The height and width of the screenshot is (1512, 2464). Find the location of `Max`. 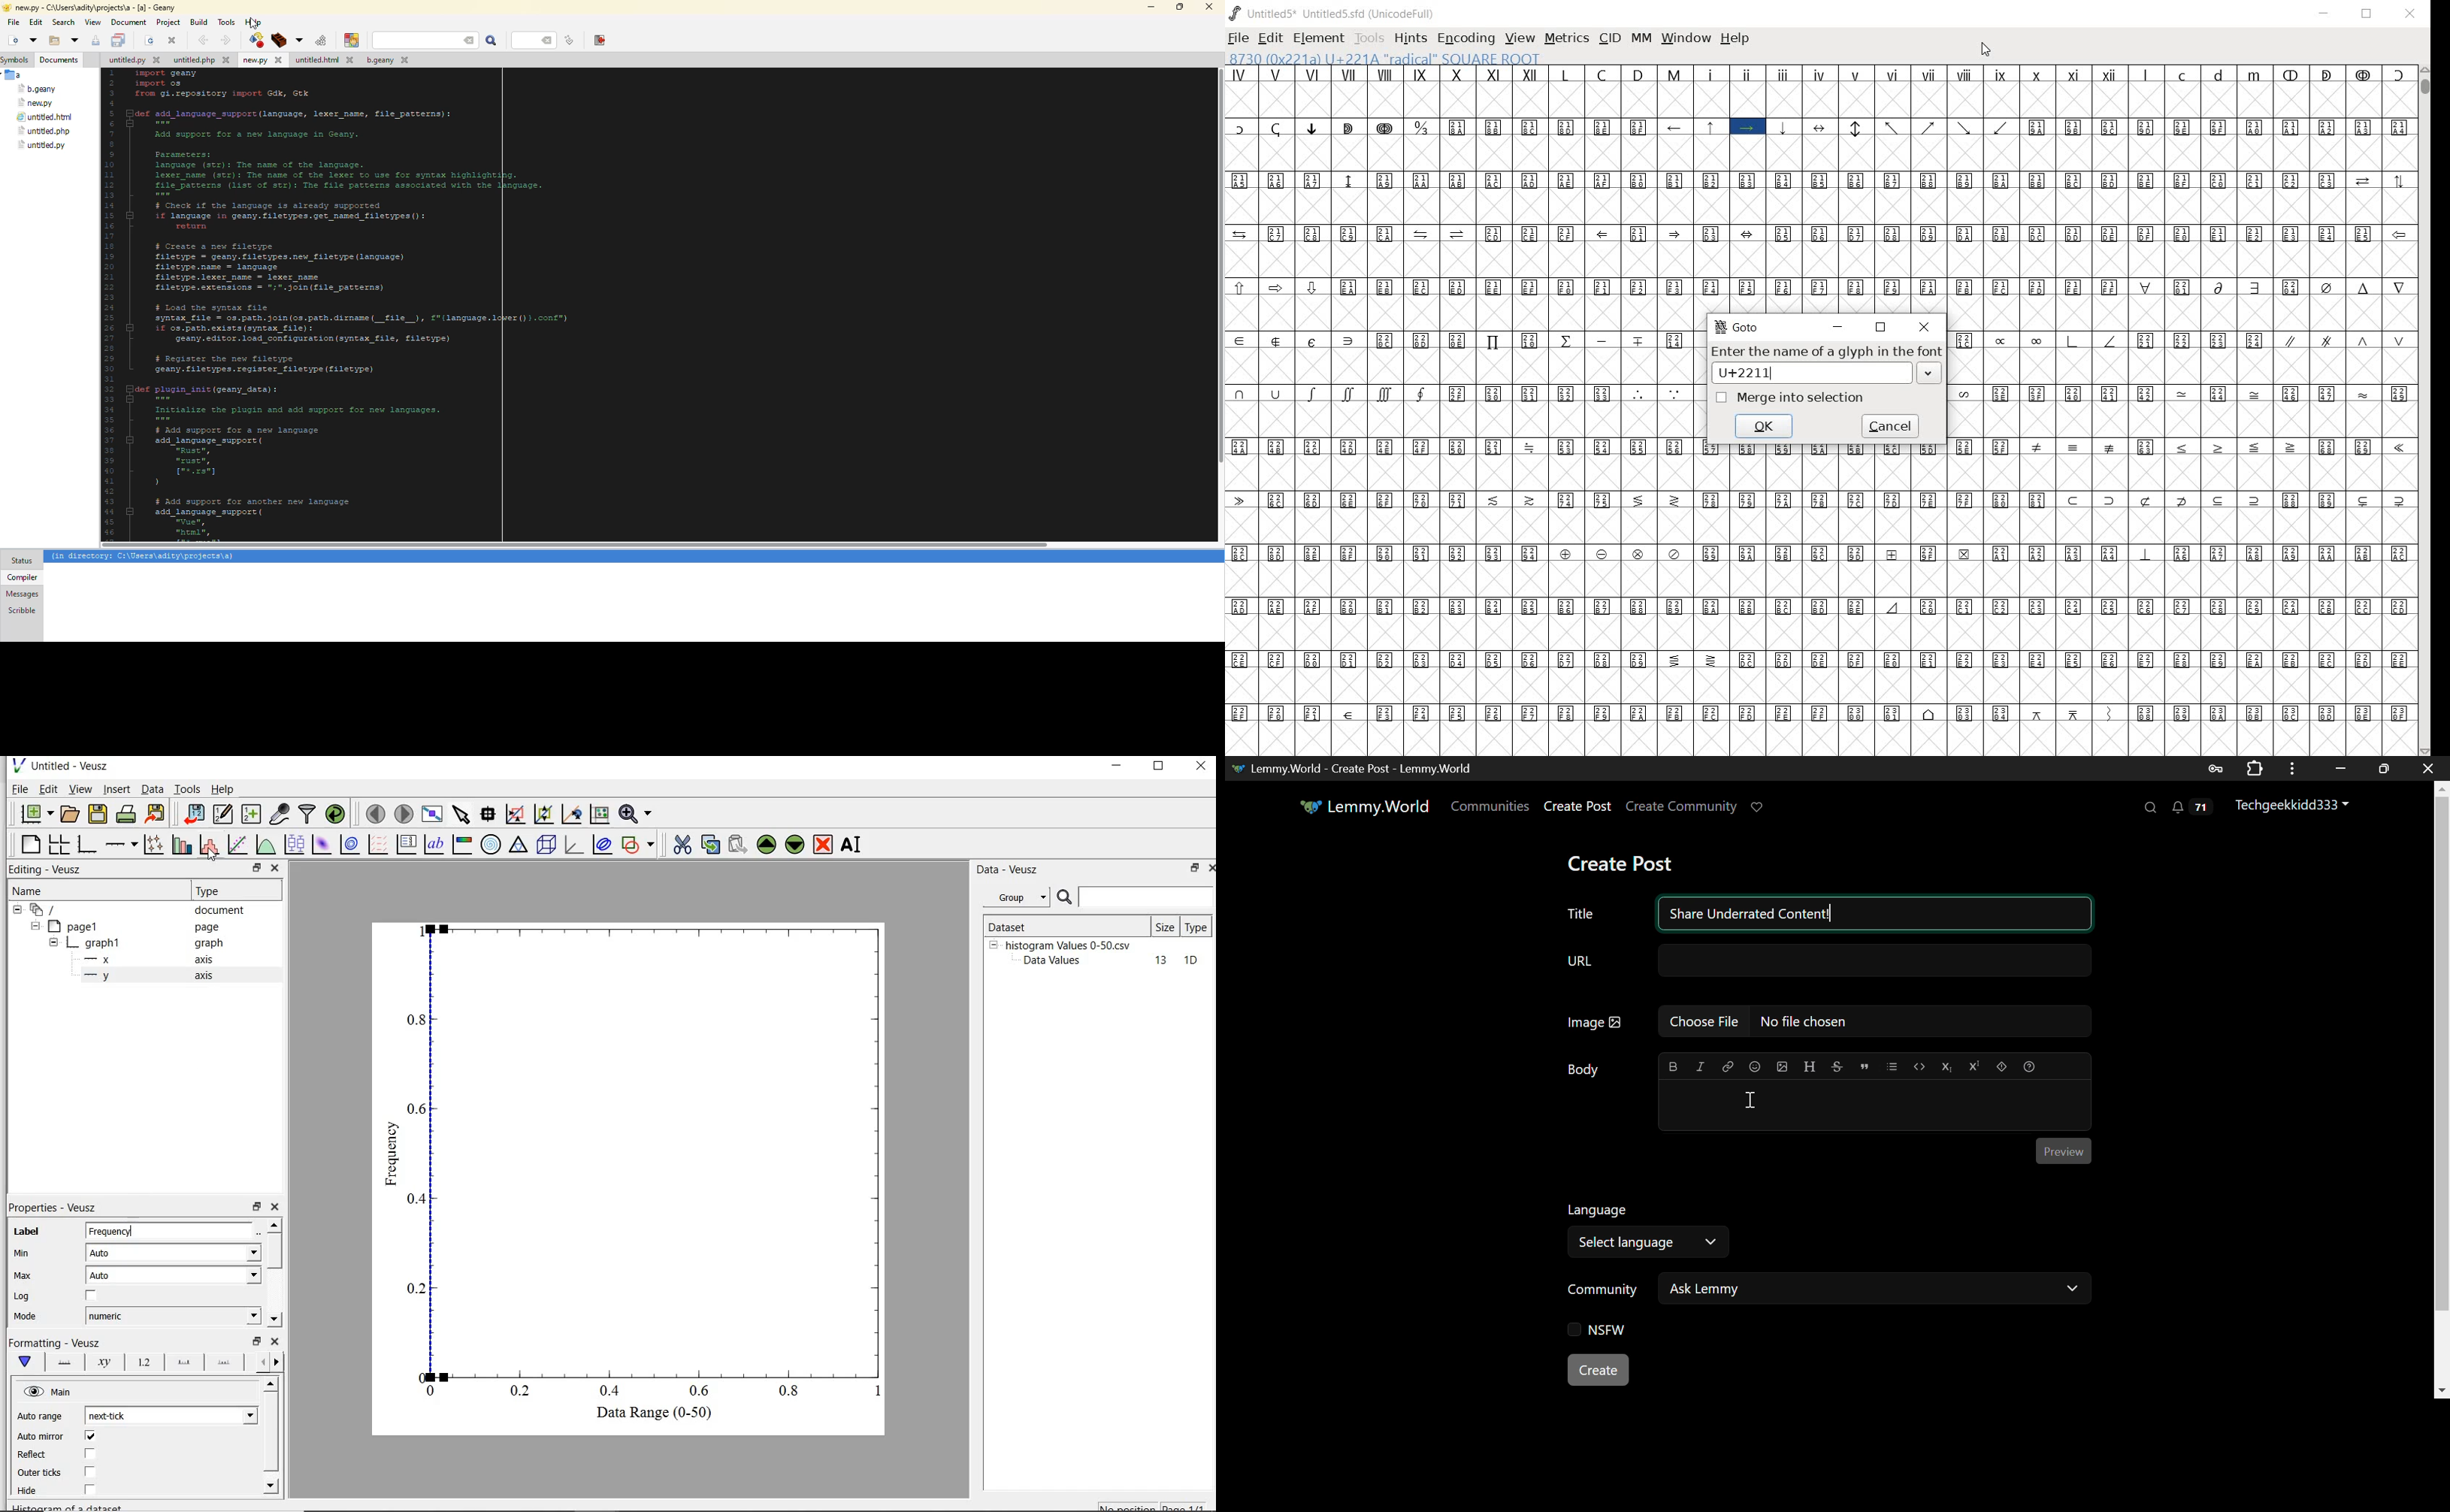

Max is located at coordinates (23, 1275).